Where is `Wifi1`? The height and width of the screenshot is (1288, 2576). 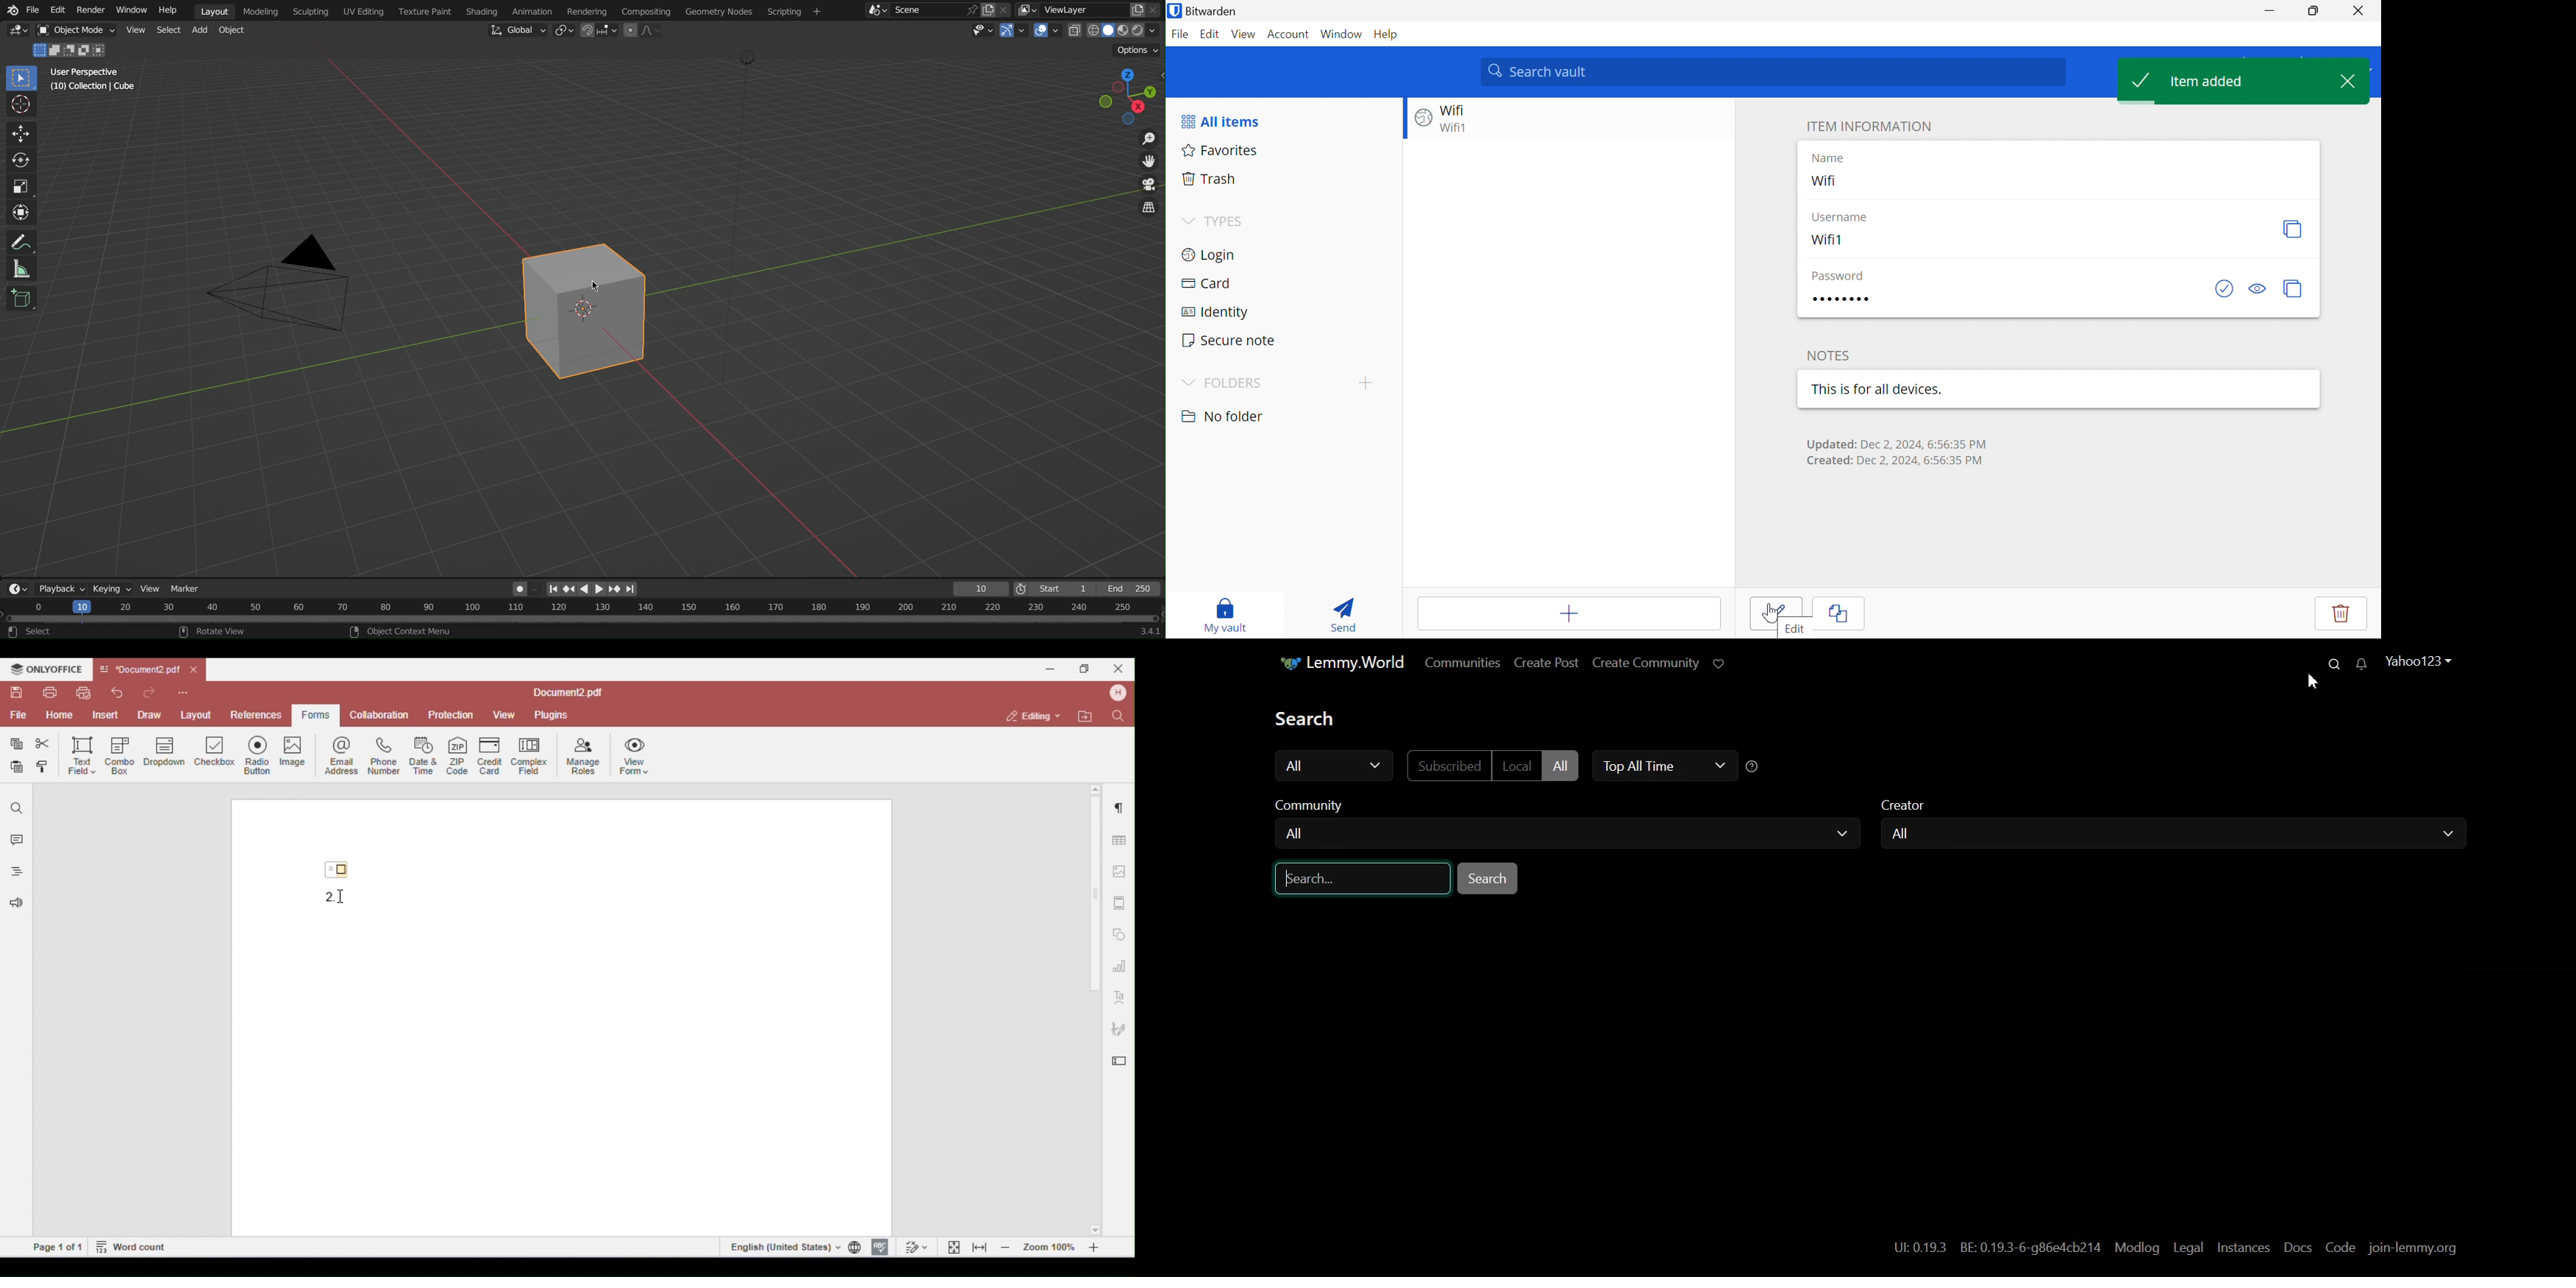
Wifi1 is located at coordinates (1828, 240).